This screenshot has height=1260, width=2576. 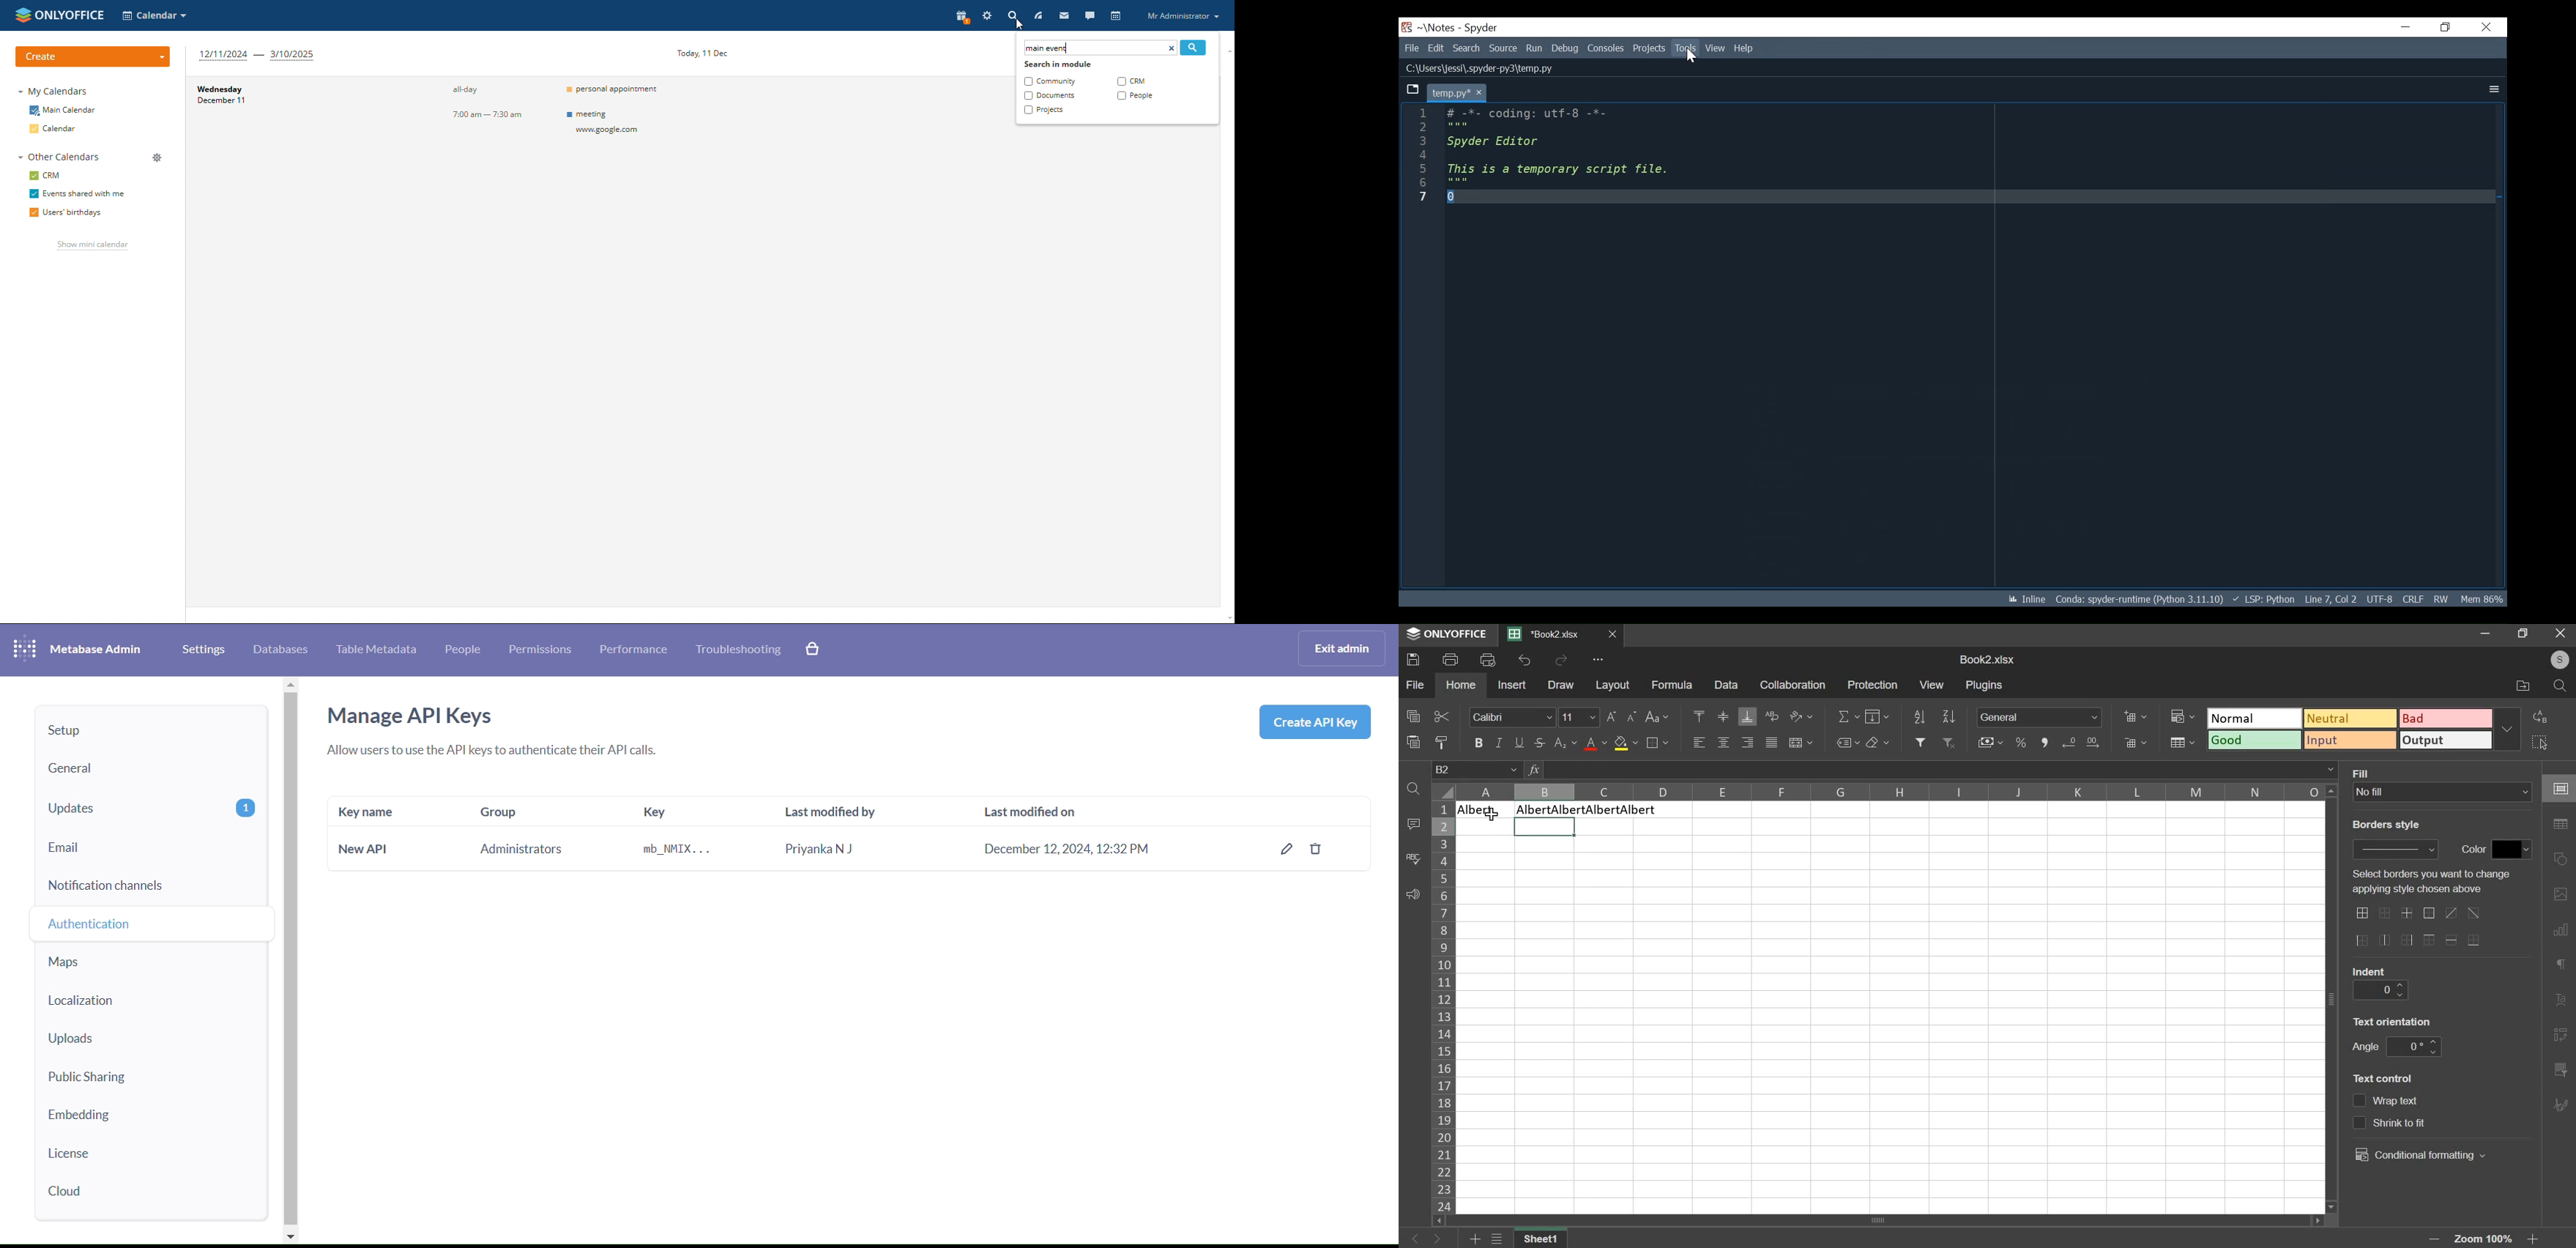 I want to click on slicer settings, so click(x=2561, y=1068).